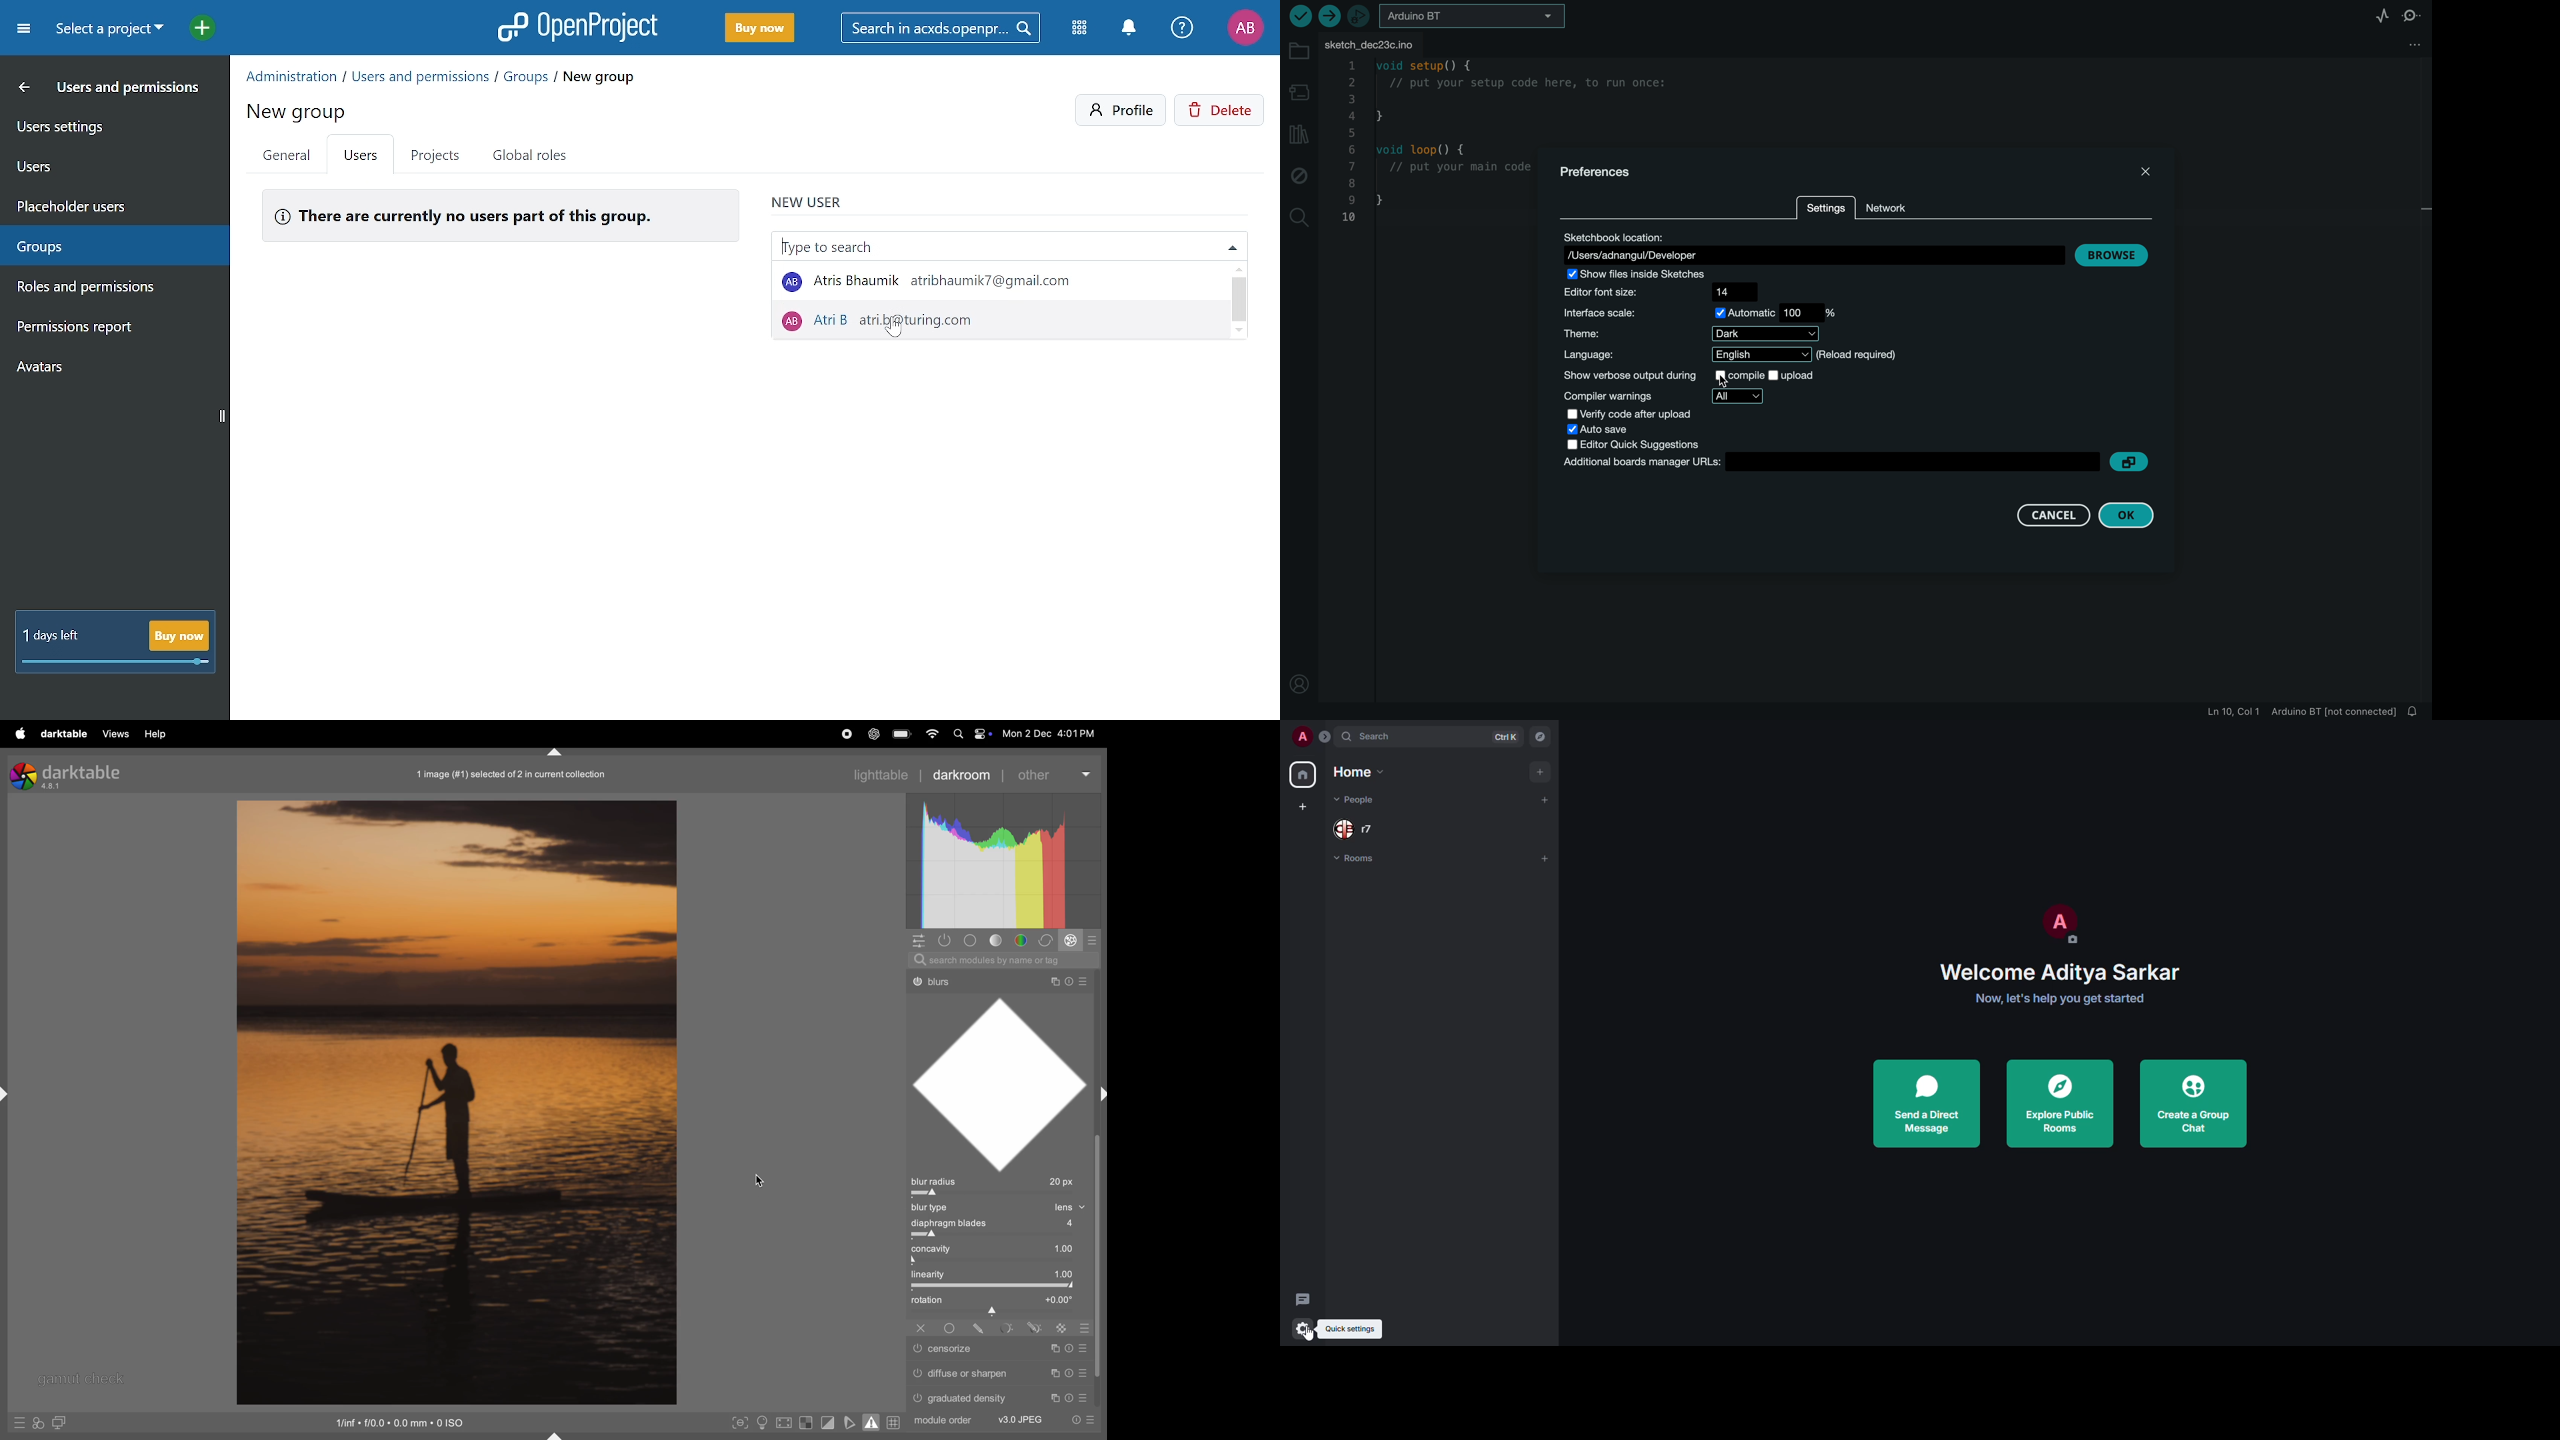 This screenshot has width=2576, height=1456. Describe the element at coordinates (1052, 773) in the screenshot. I see `other` at that location.